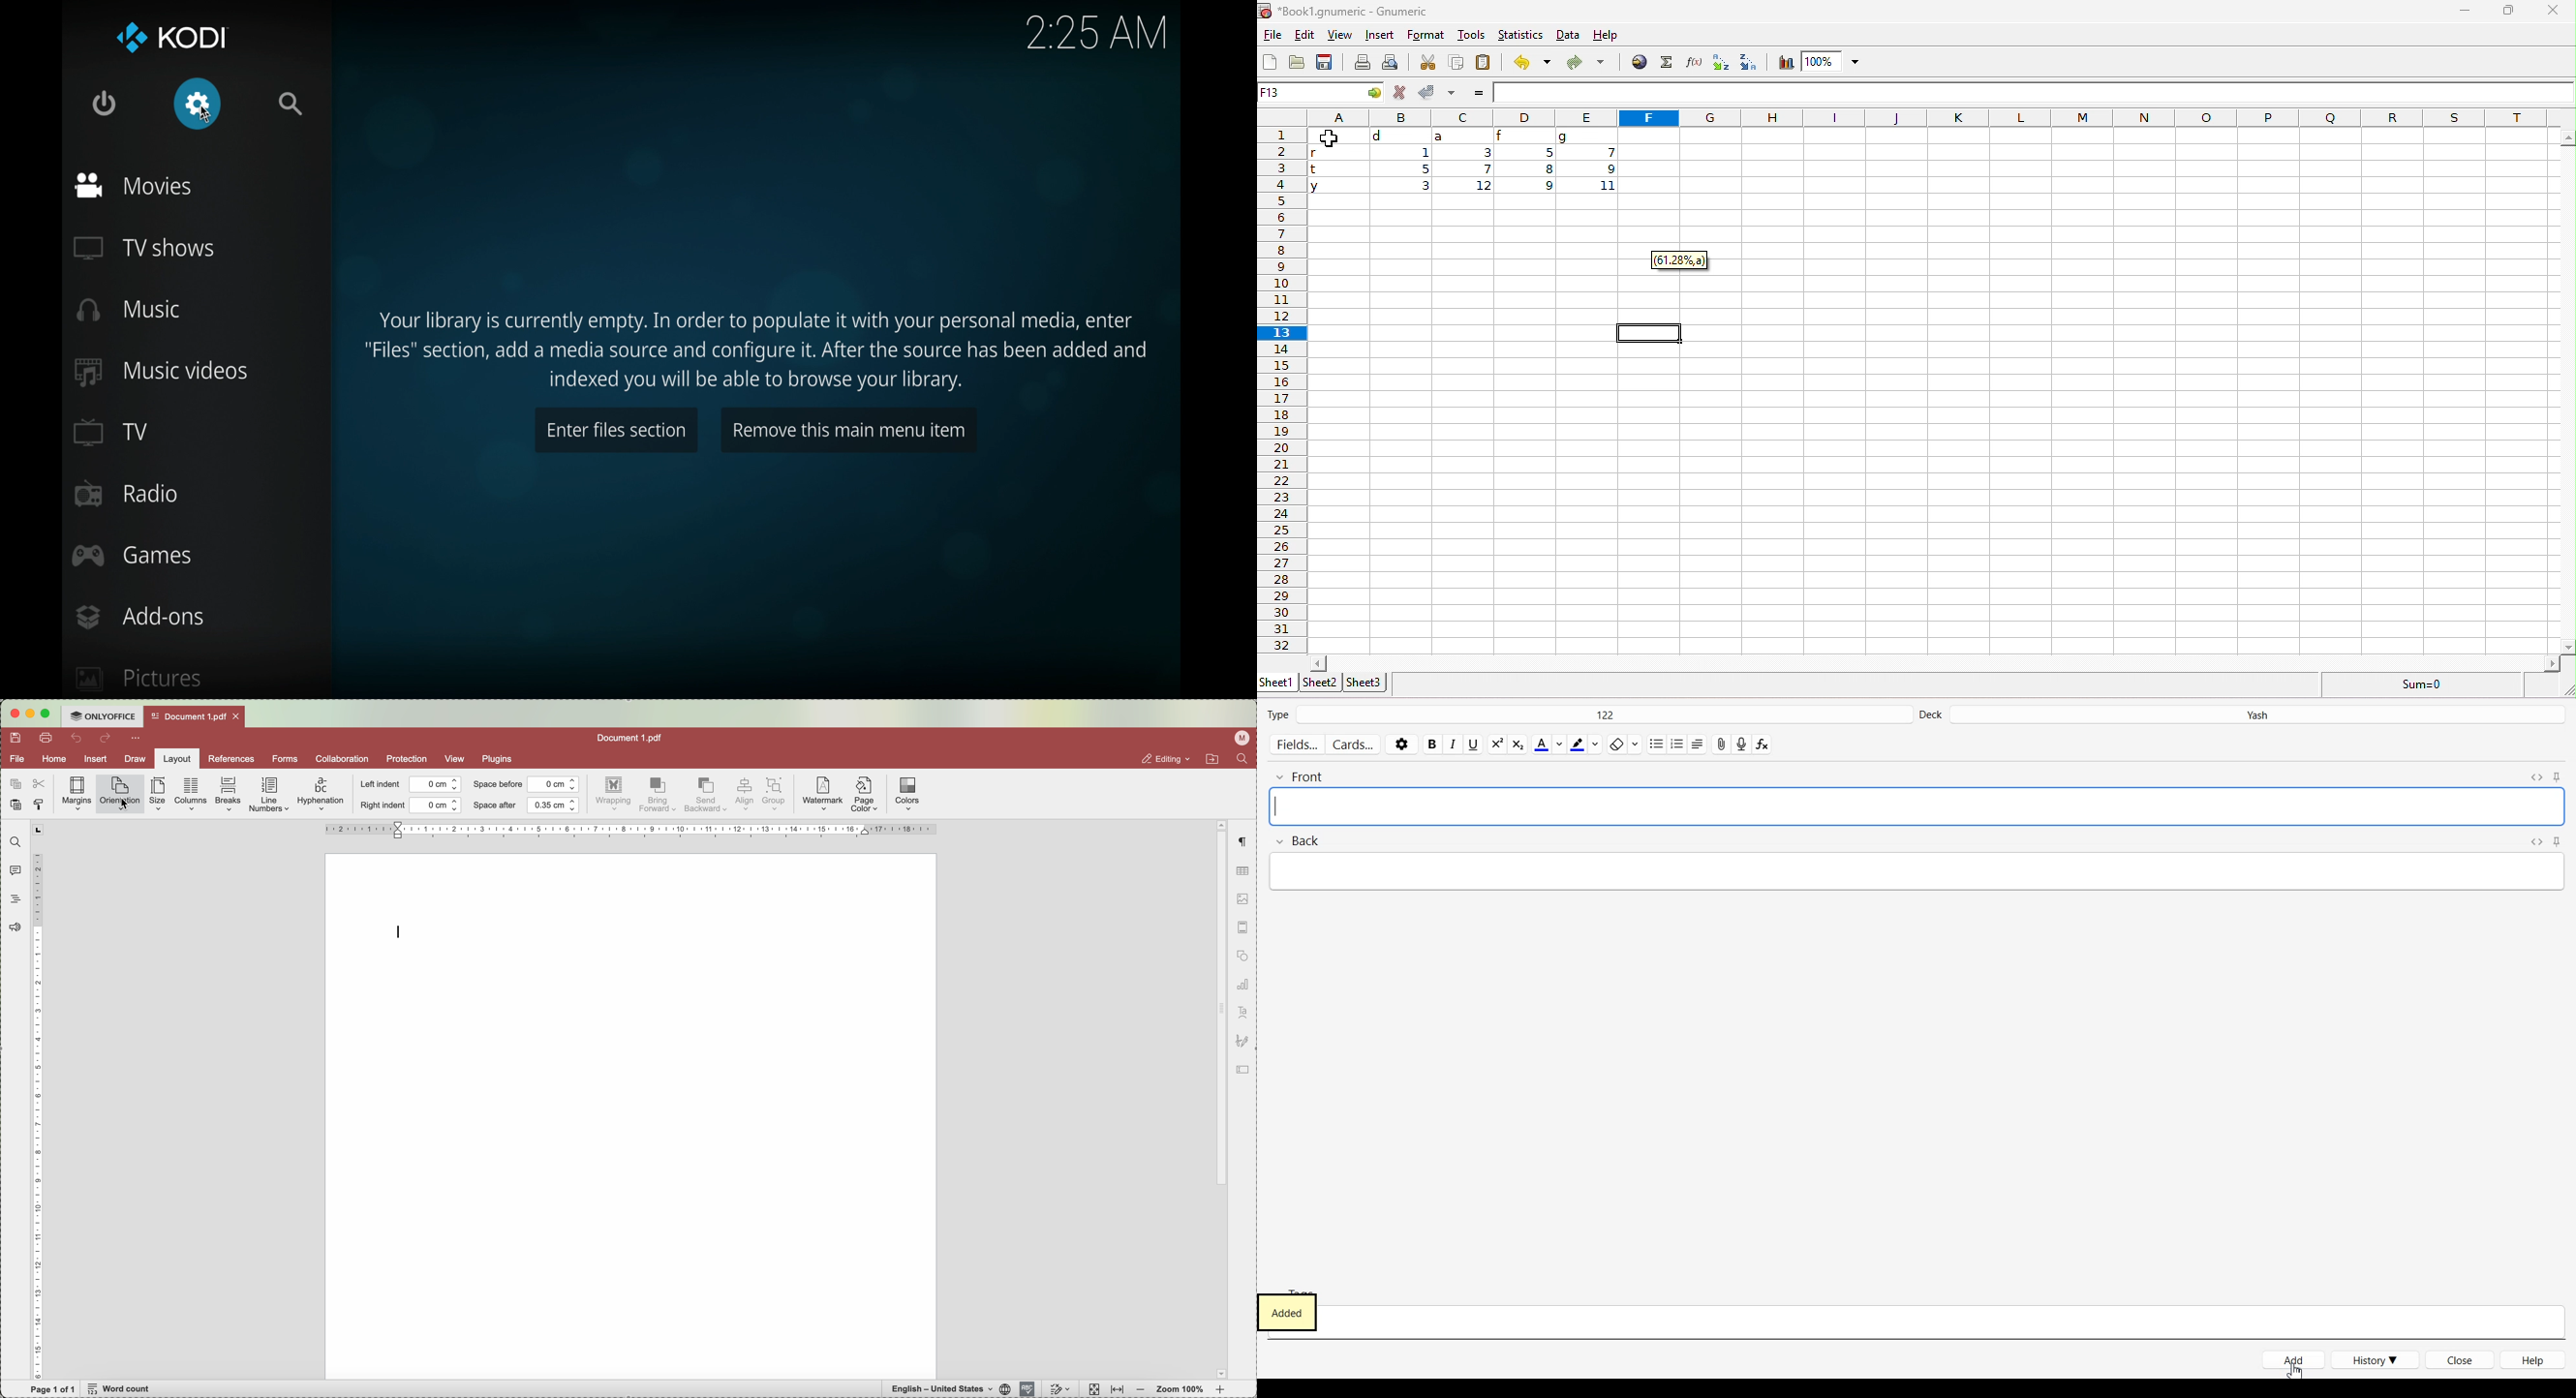 Image resolution: width=2576 pixels, height=1400 pixels. Describe the element at coordinates (1585, 744) in the screenshot. I see `Highlight text color` at that location.